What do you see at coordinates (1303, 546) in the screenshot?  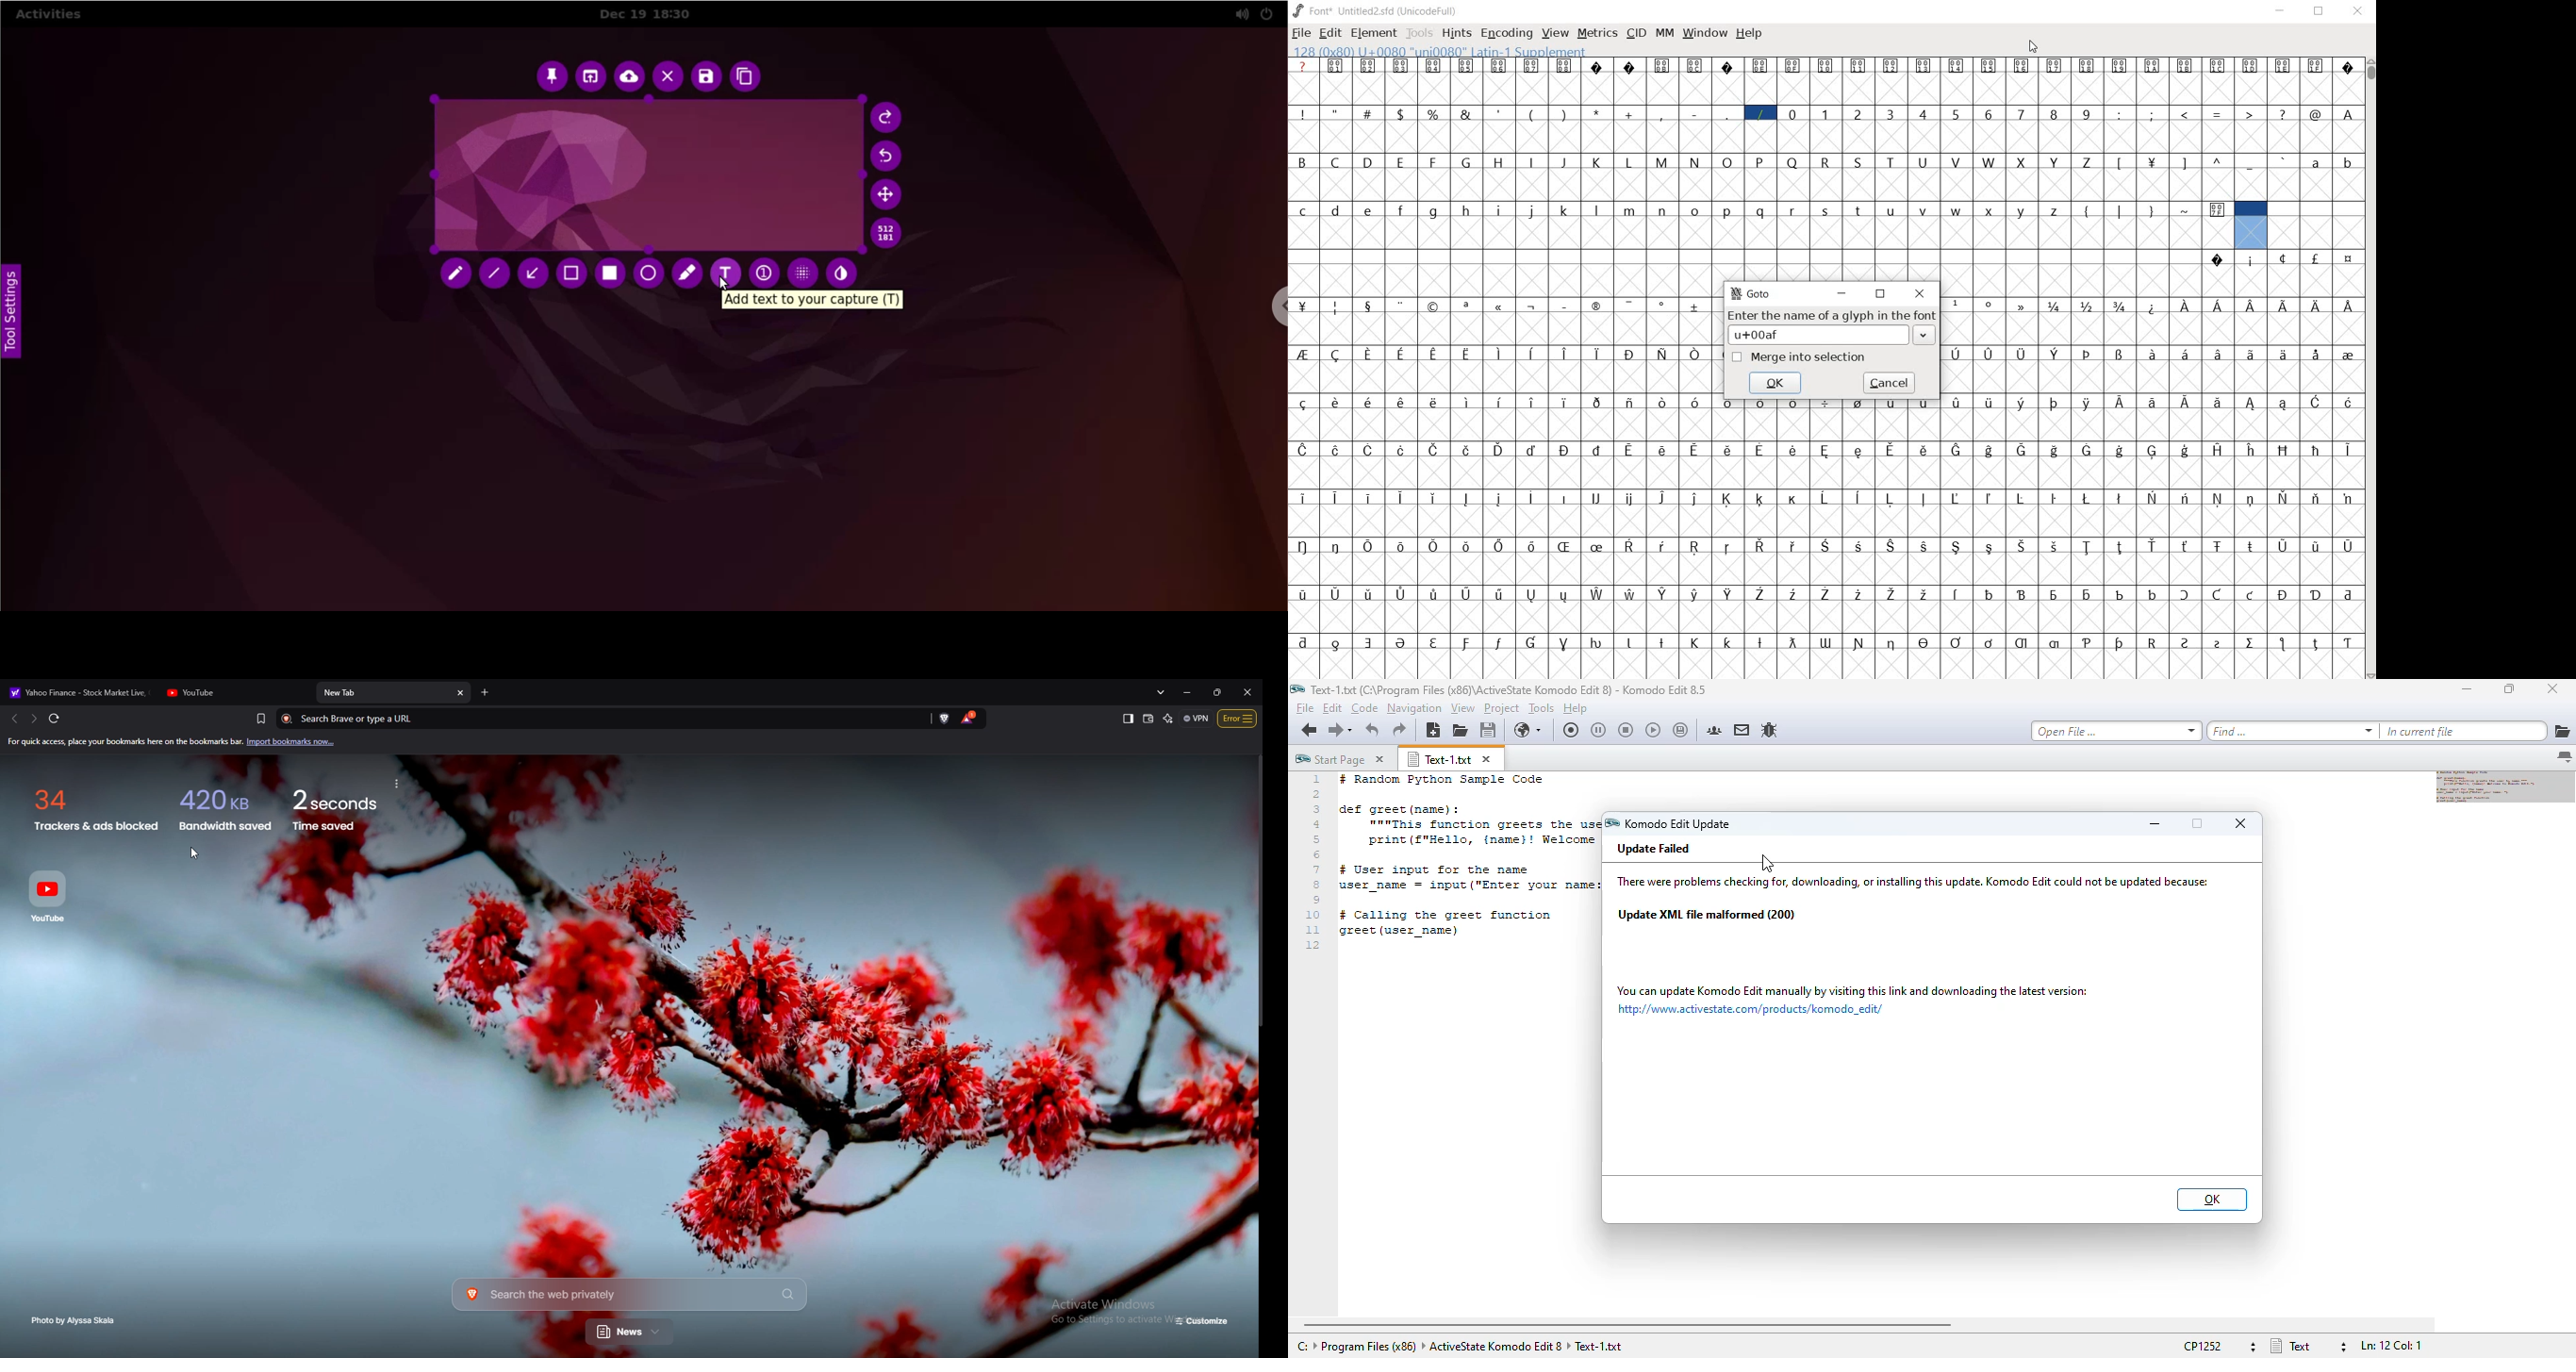 I see `Symbol` at bounding box center [1303, 546].